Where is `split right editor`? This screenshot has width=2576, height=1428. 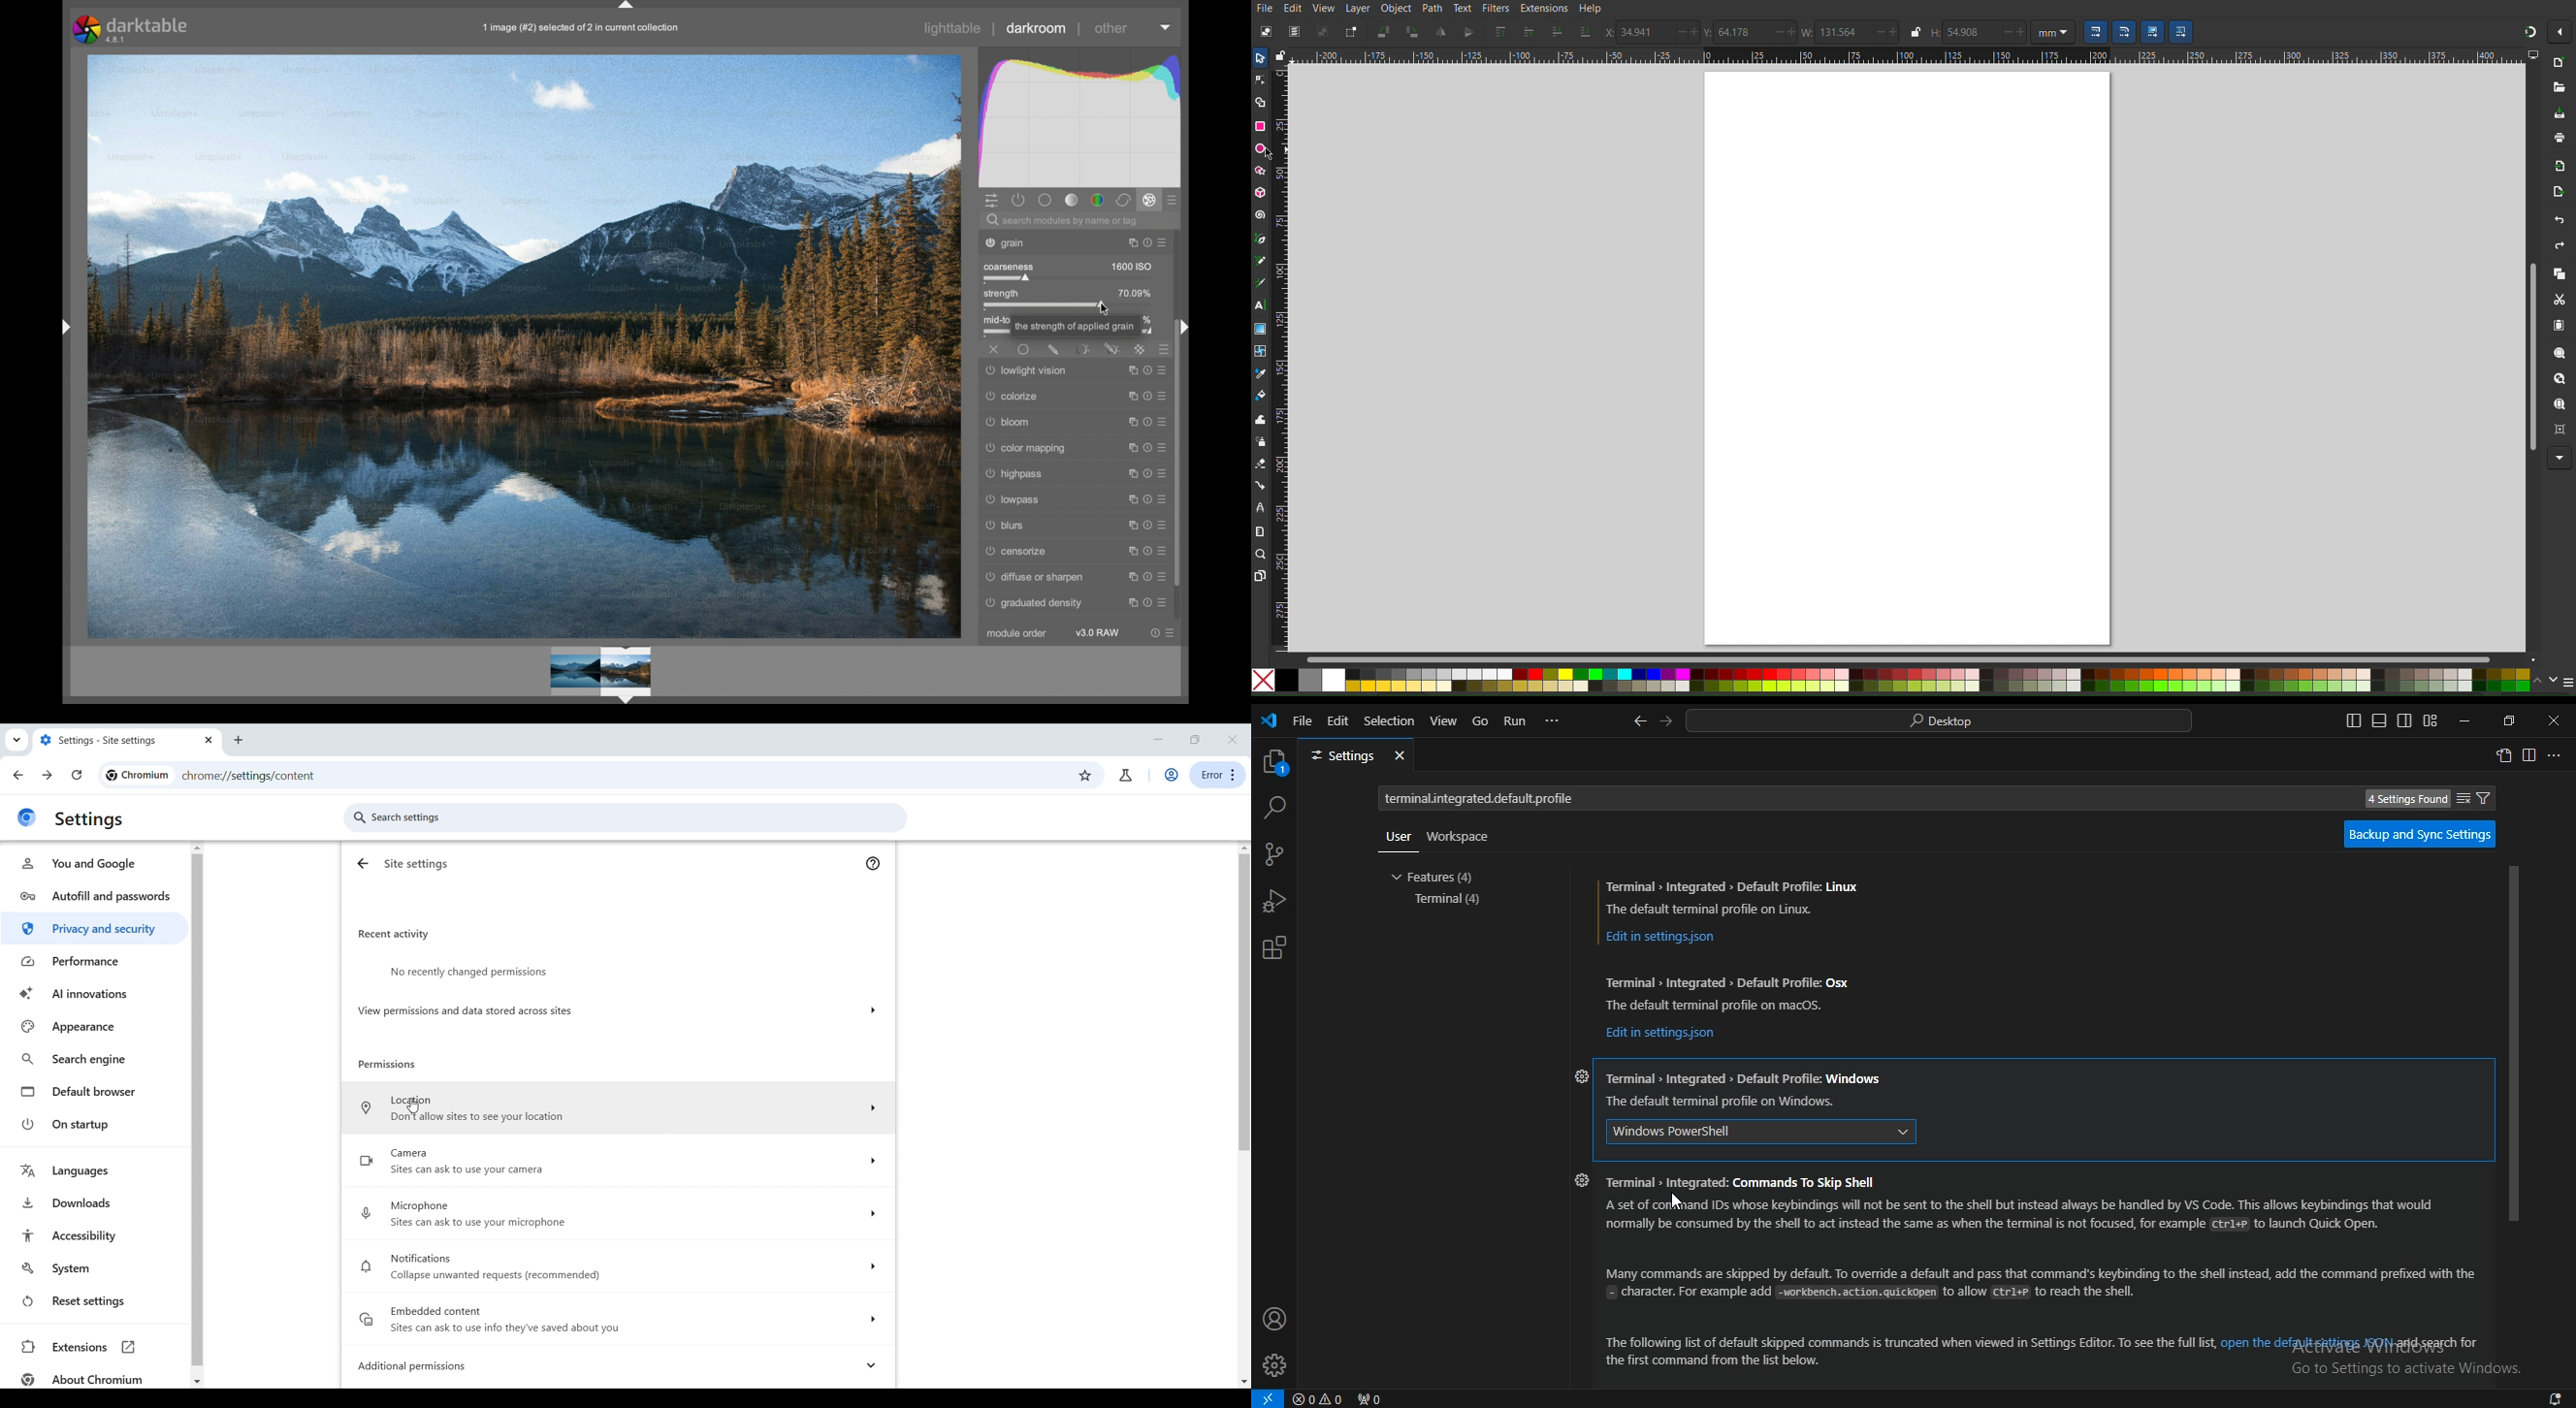 split right editor is located at coordinates (2531, 754).